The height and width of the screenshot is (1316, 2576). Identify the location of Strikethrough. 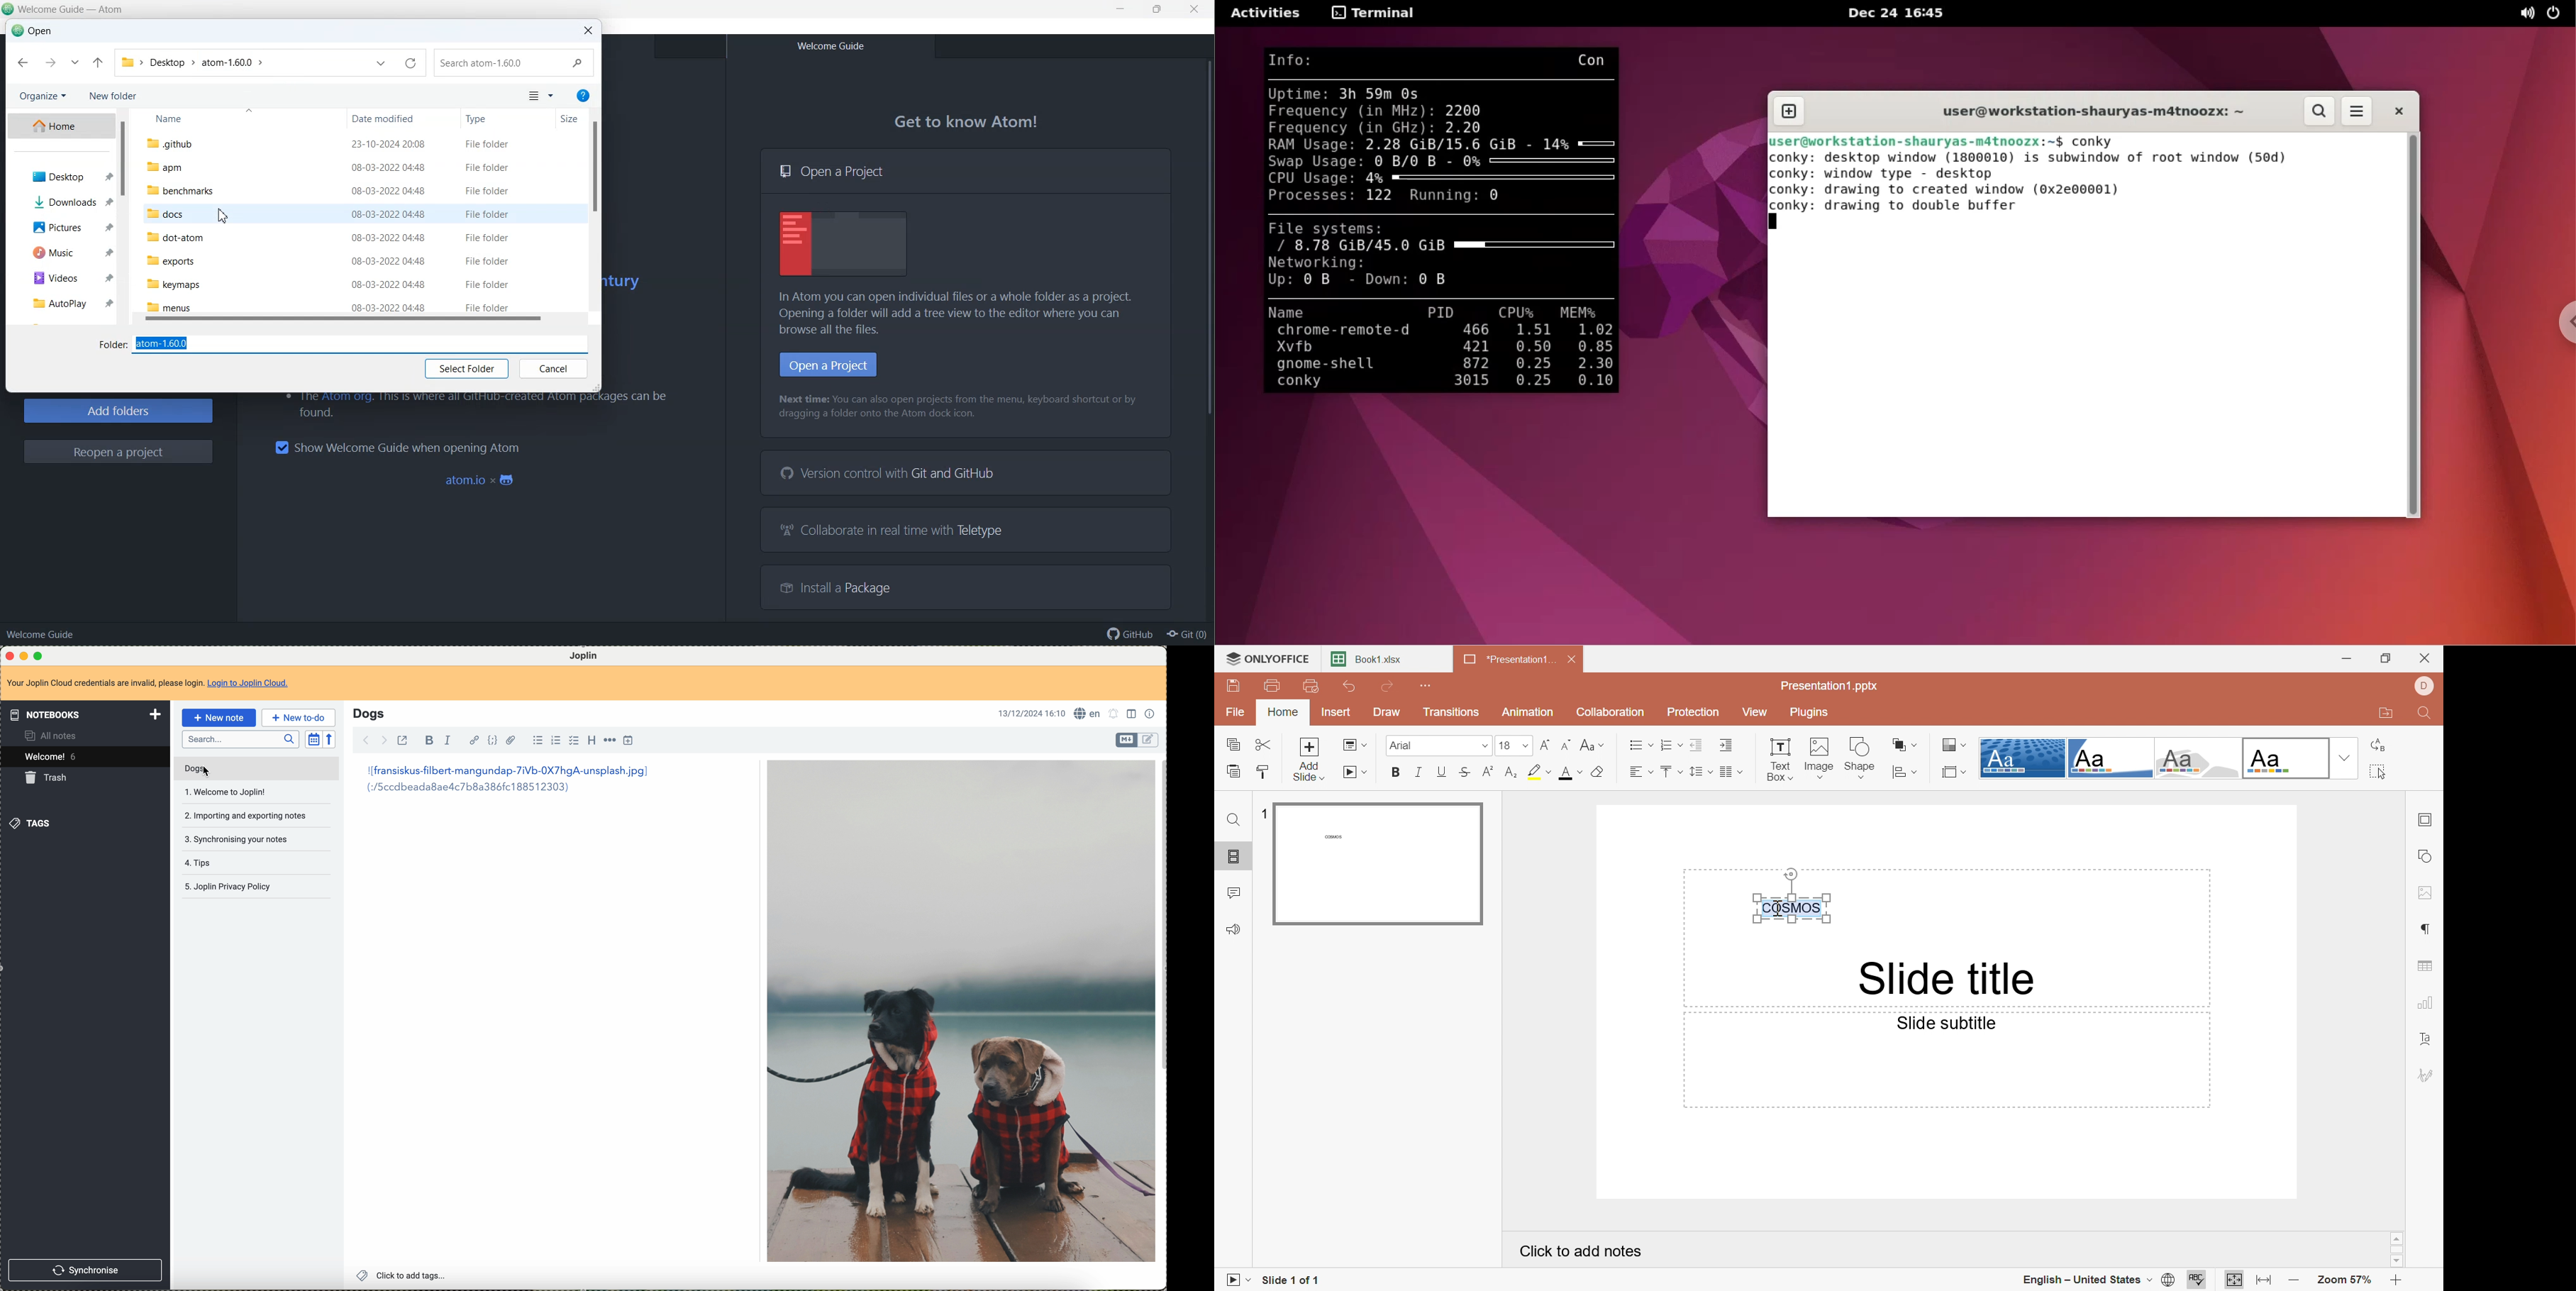
(1466, 773).